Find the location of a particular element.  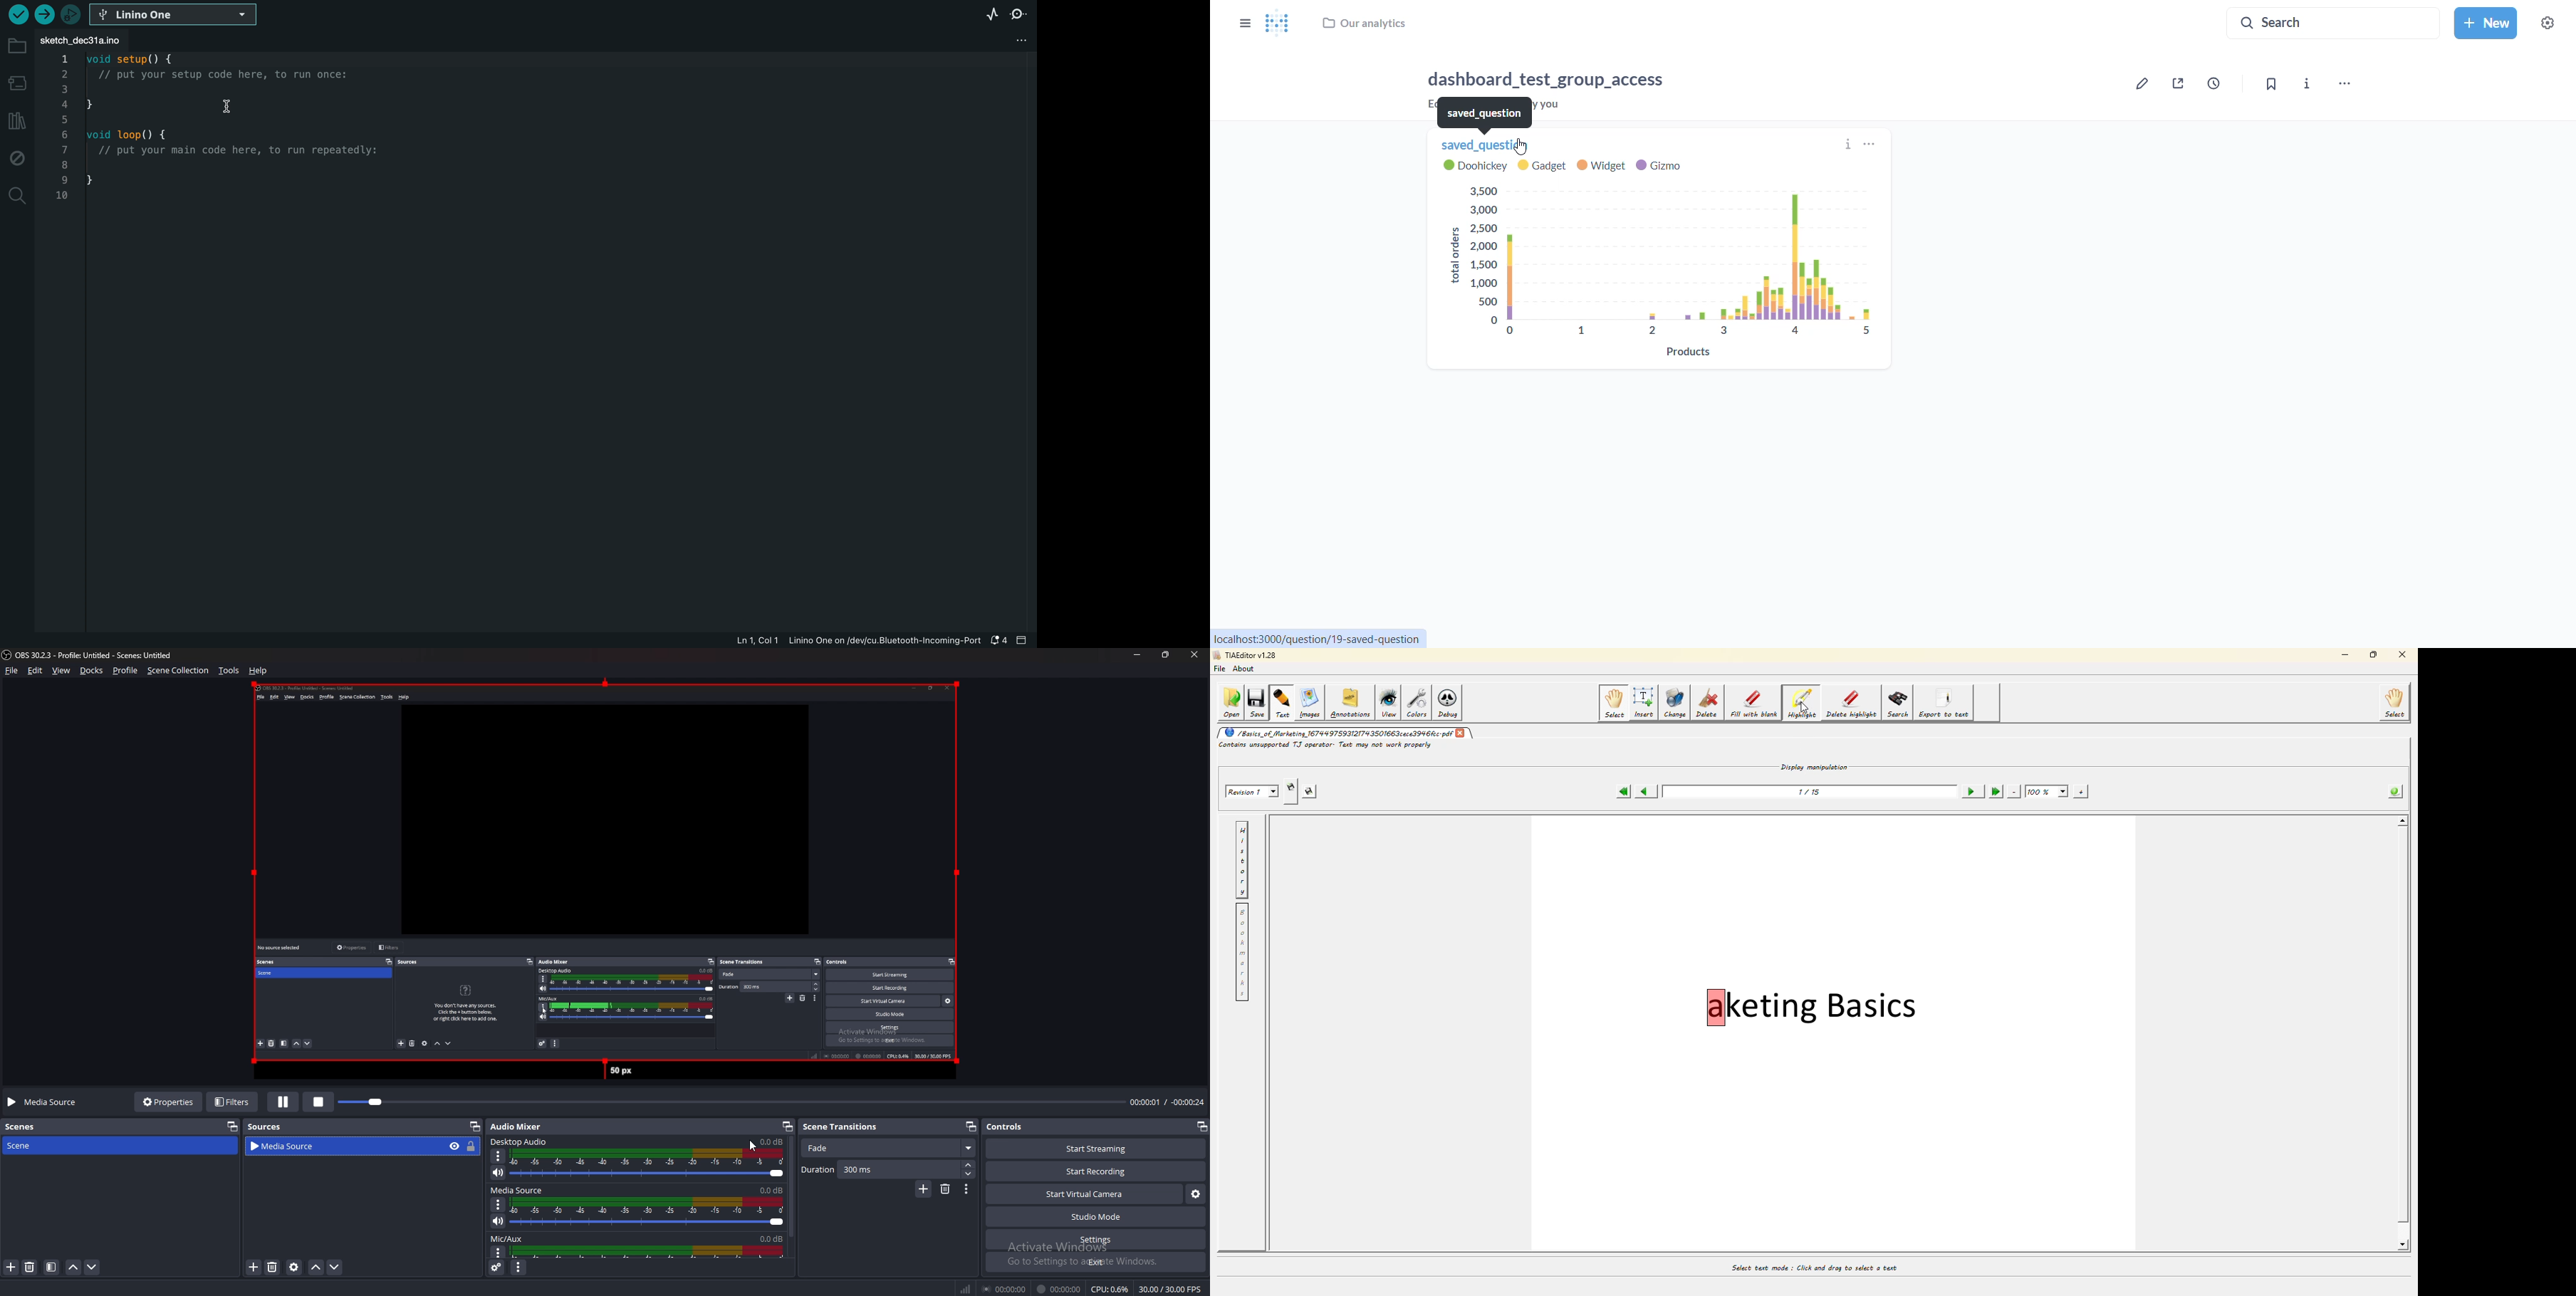

Scene transitions is located at coordinates (848, 1128).